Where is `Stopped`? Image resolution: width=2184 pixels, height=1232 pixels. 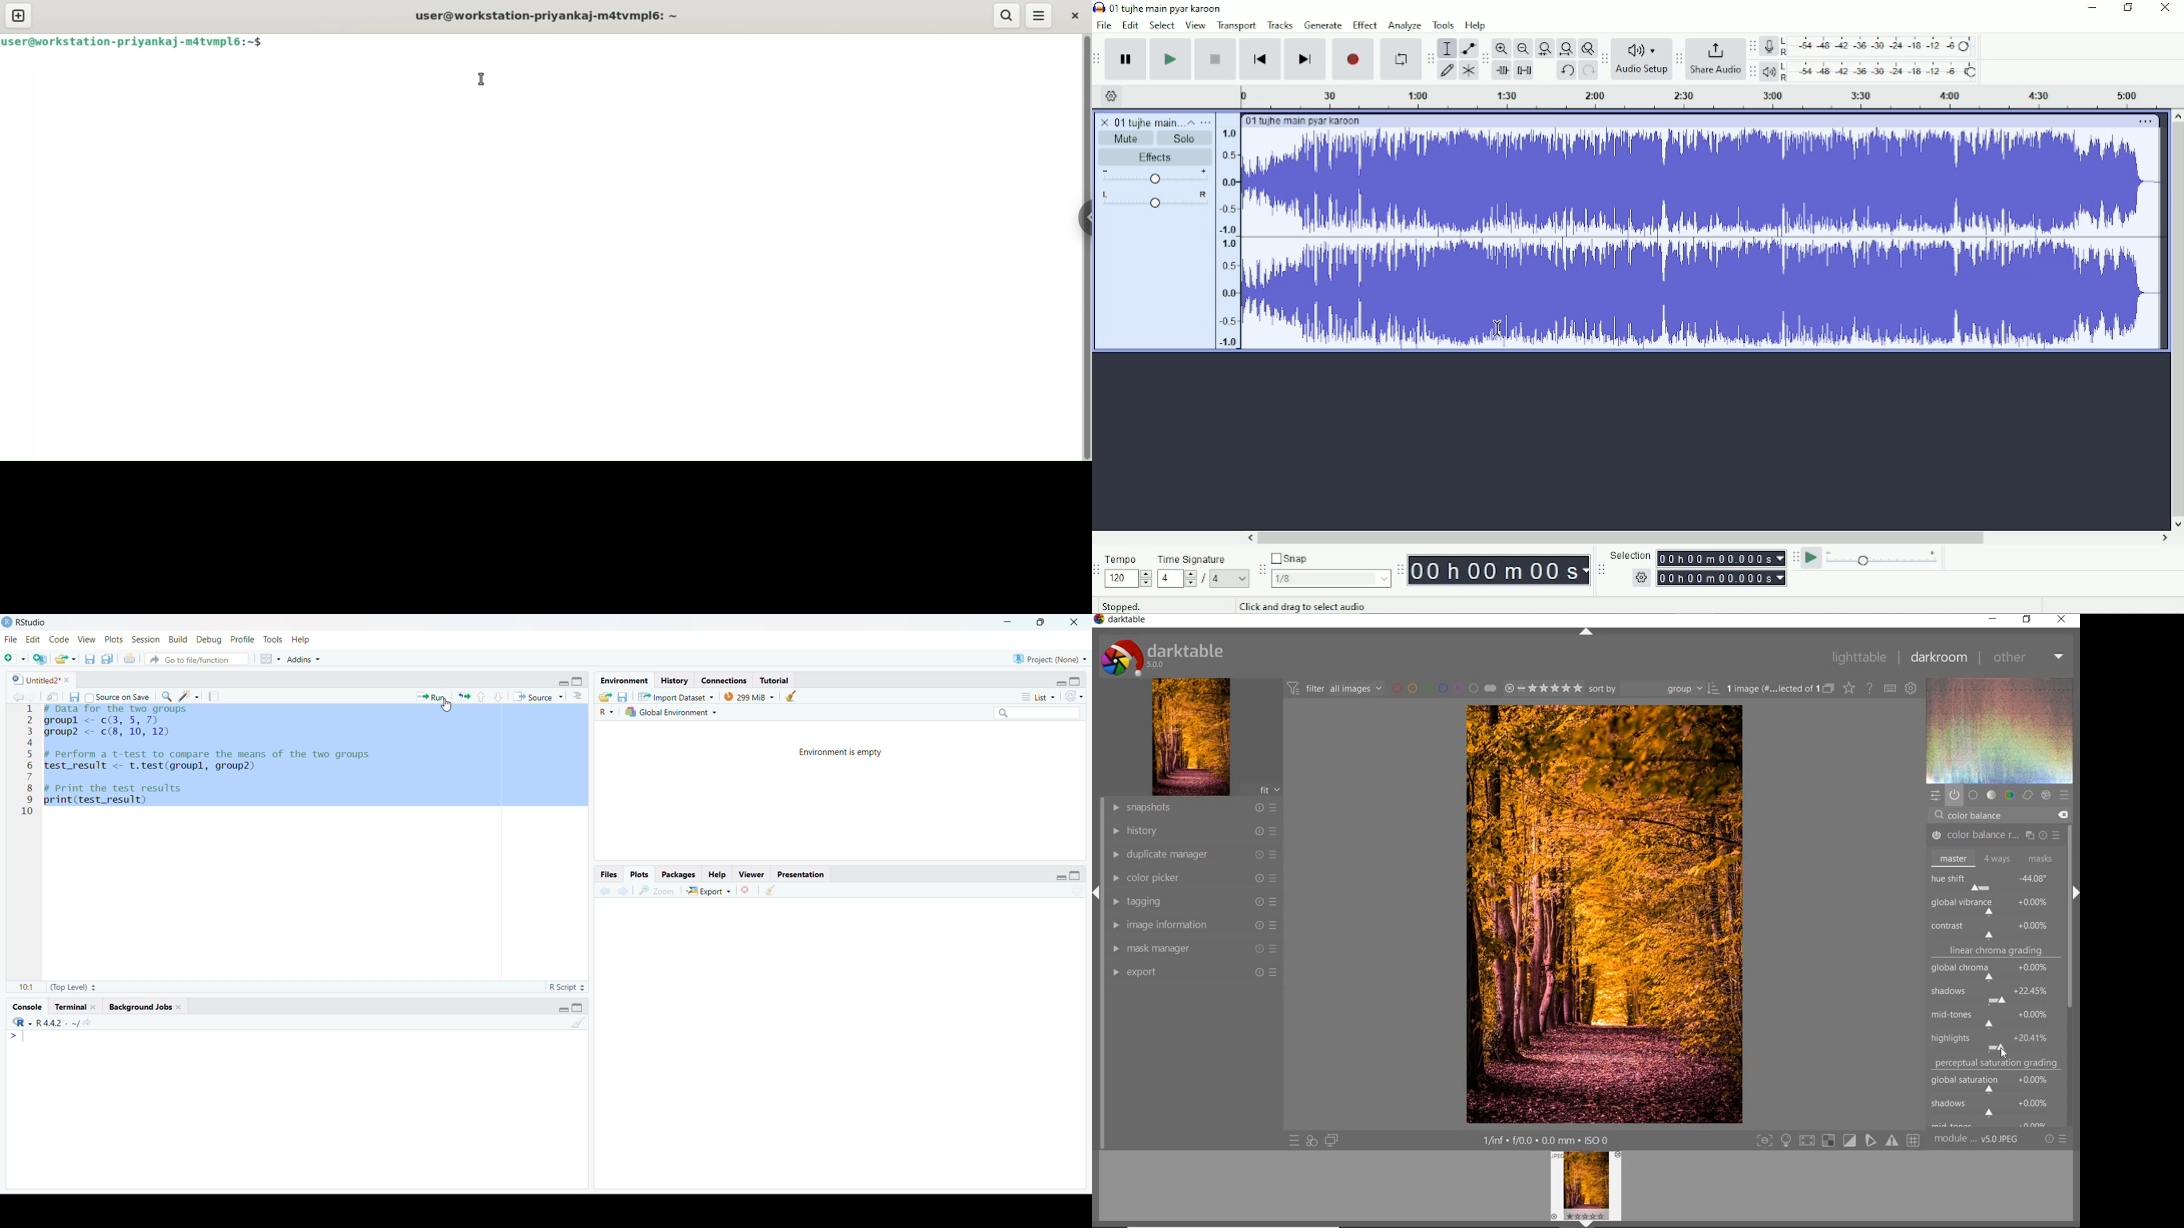 Stopped is located at coordinates (1127, 607).